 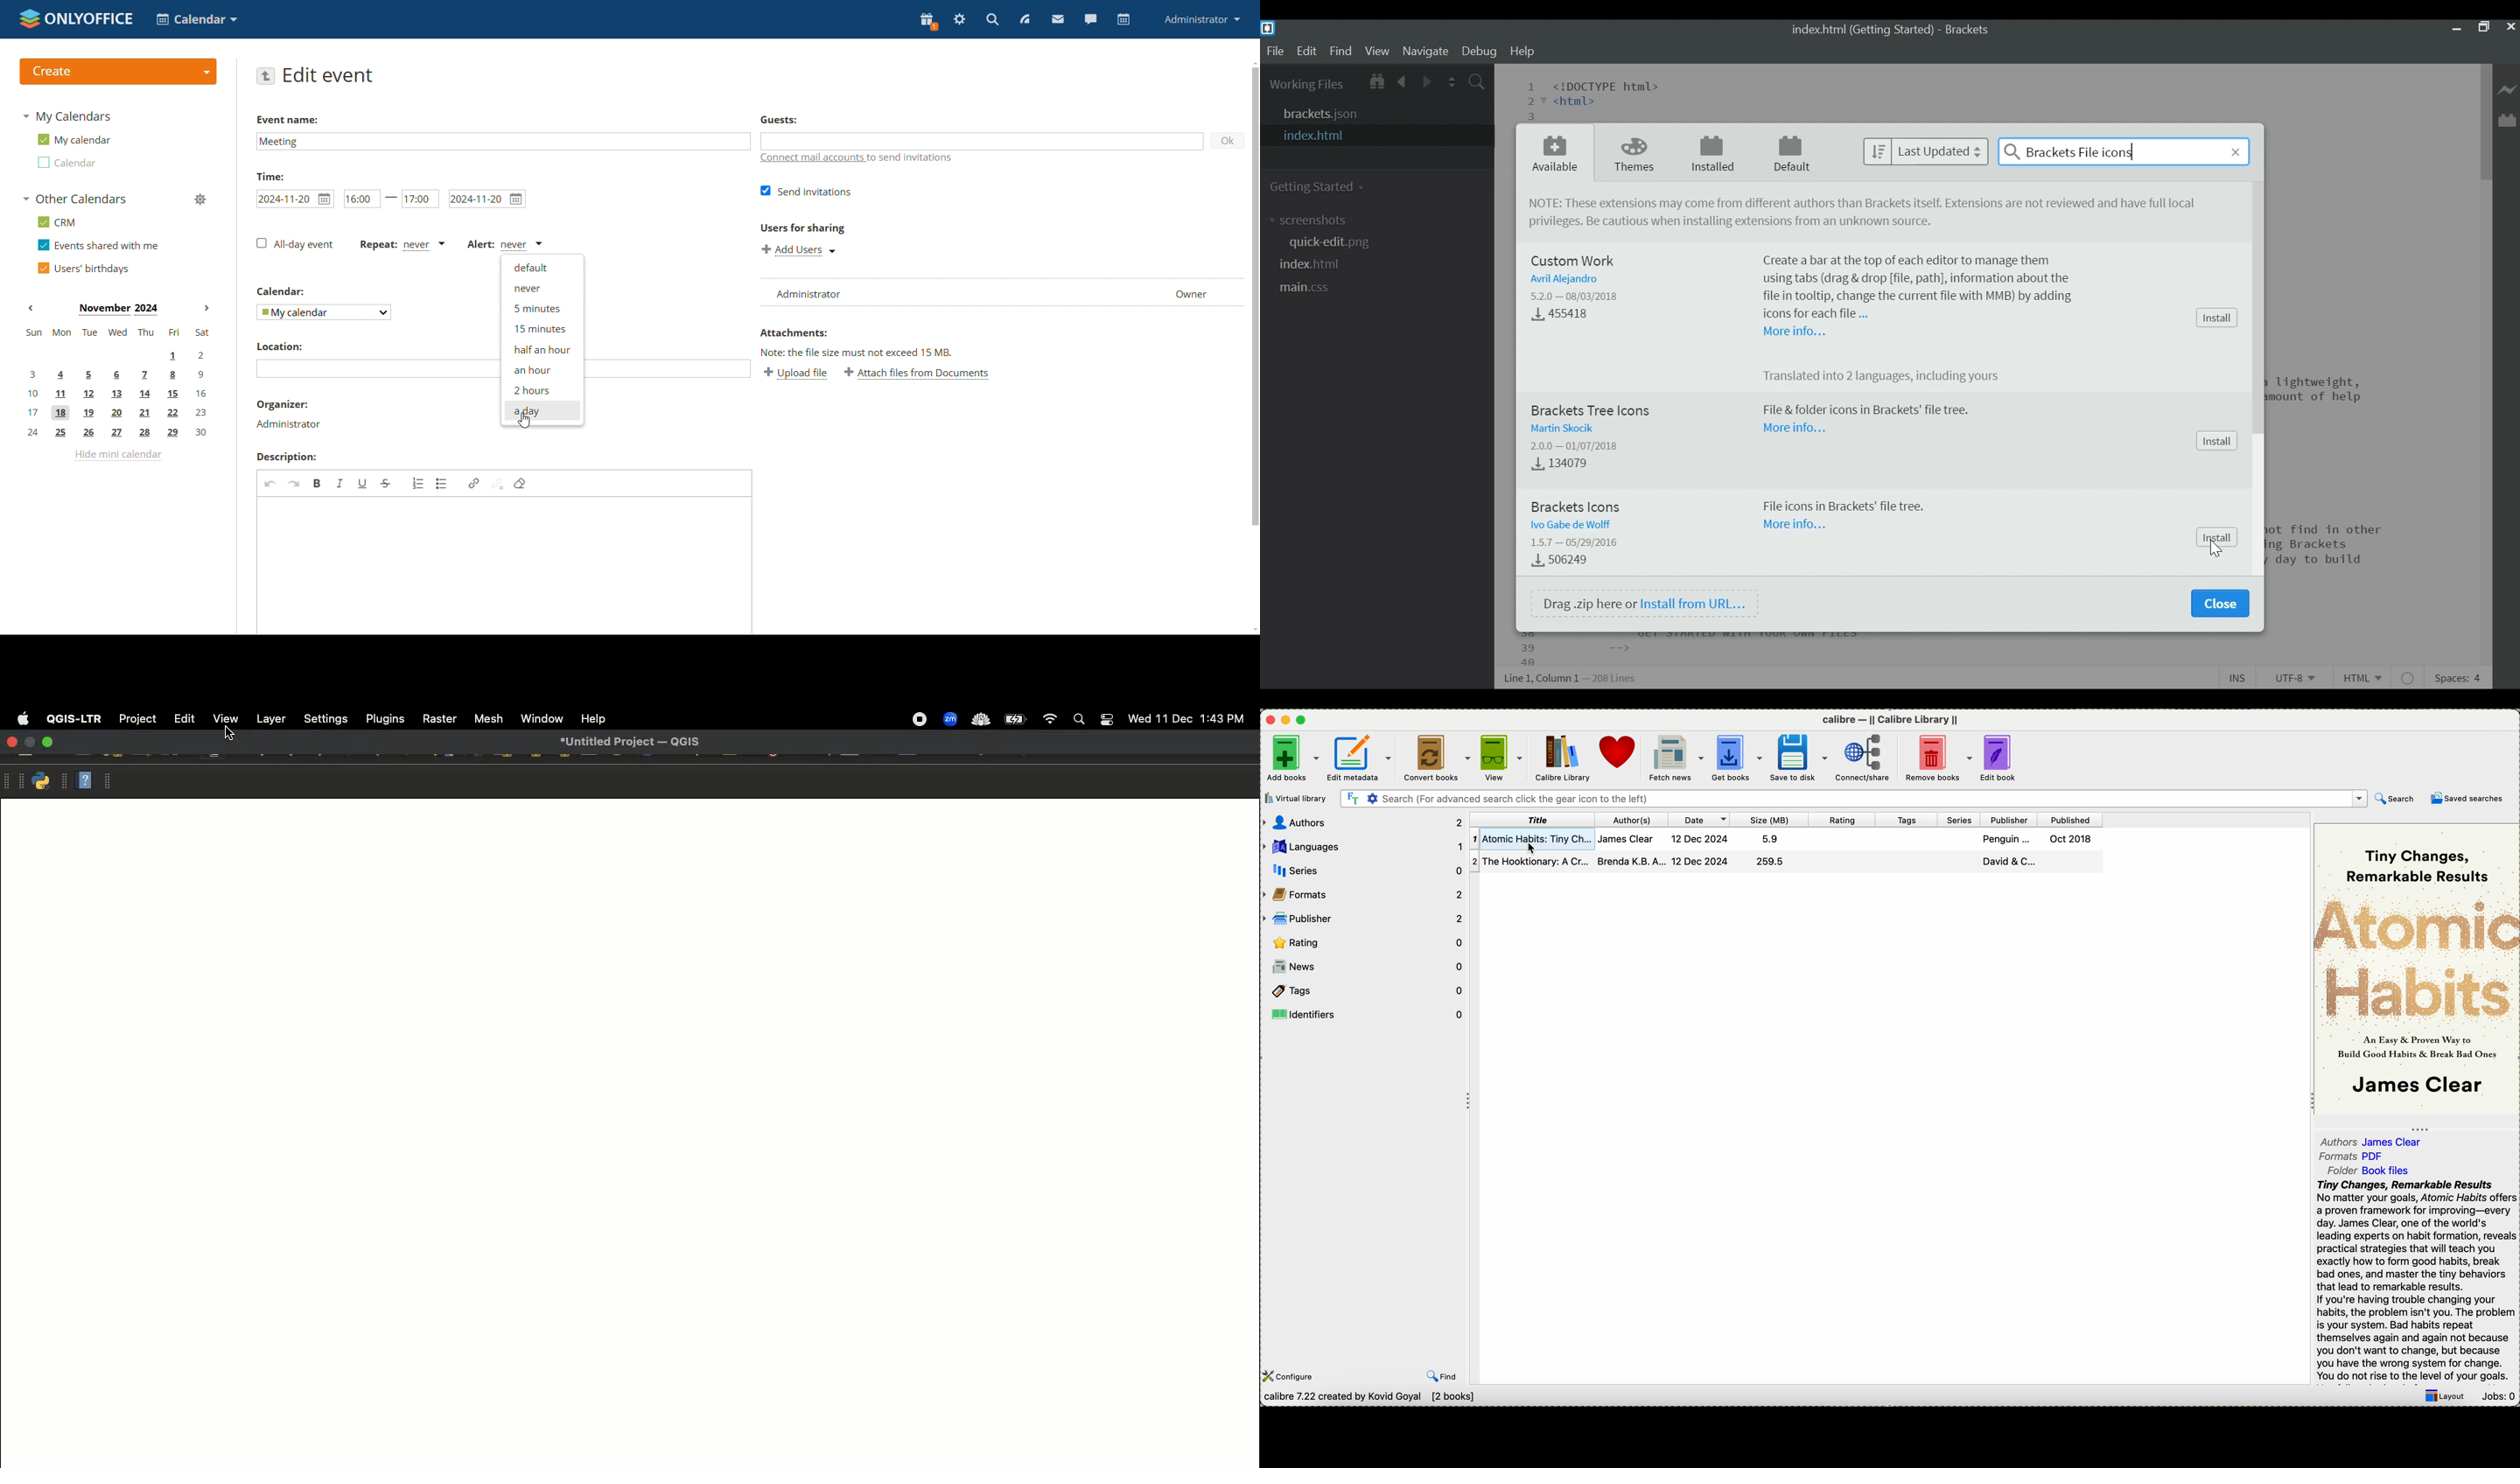 I want to click on Toggle Insert or Overwrite, so click(x=2238, y=677).